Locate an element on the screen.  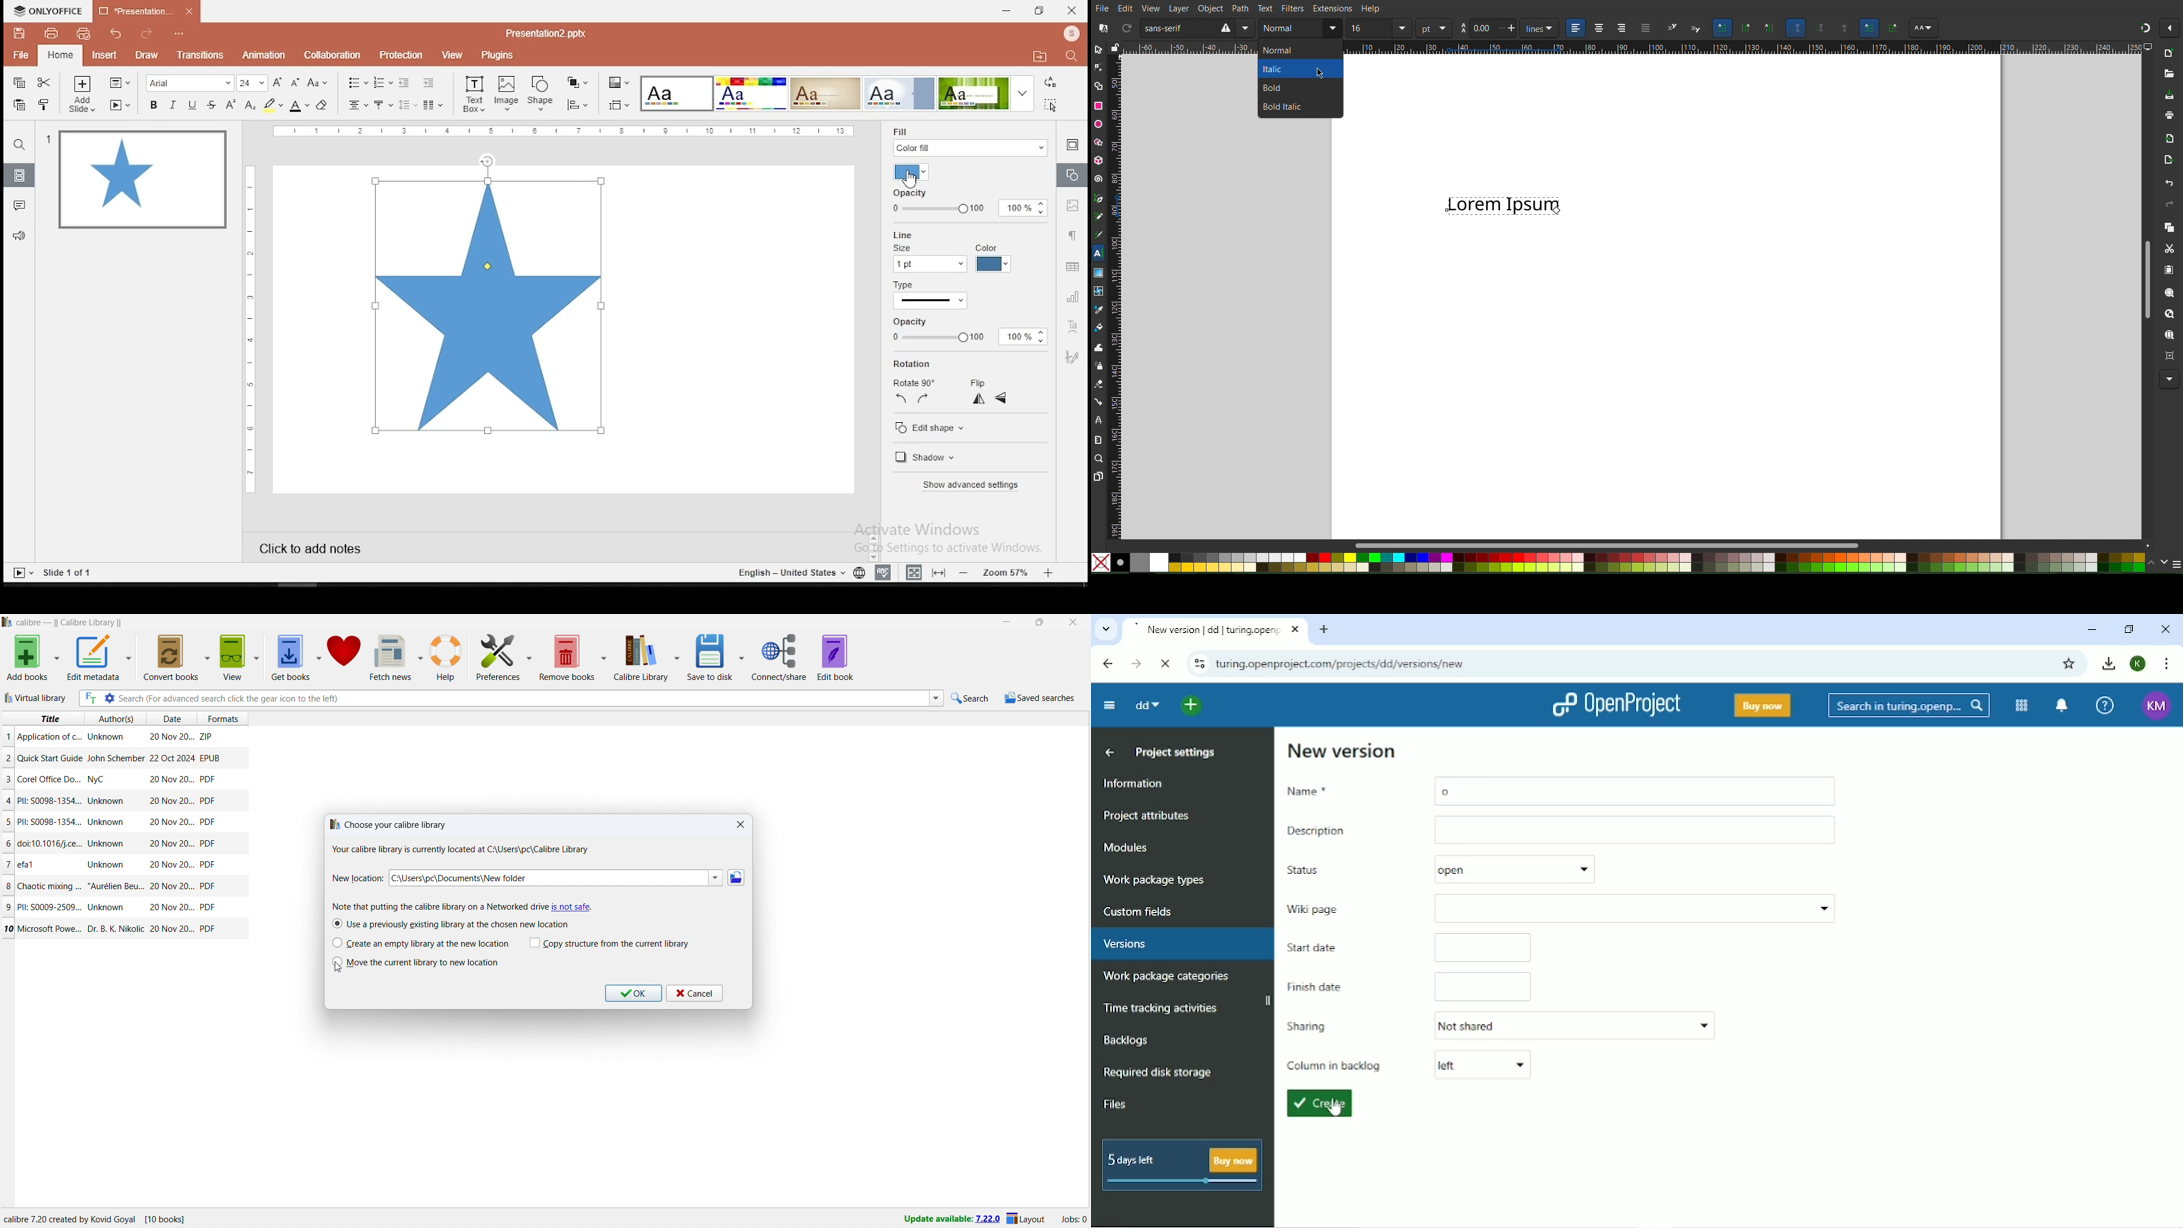
Text Style is located at coordinates (1300, 28).